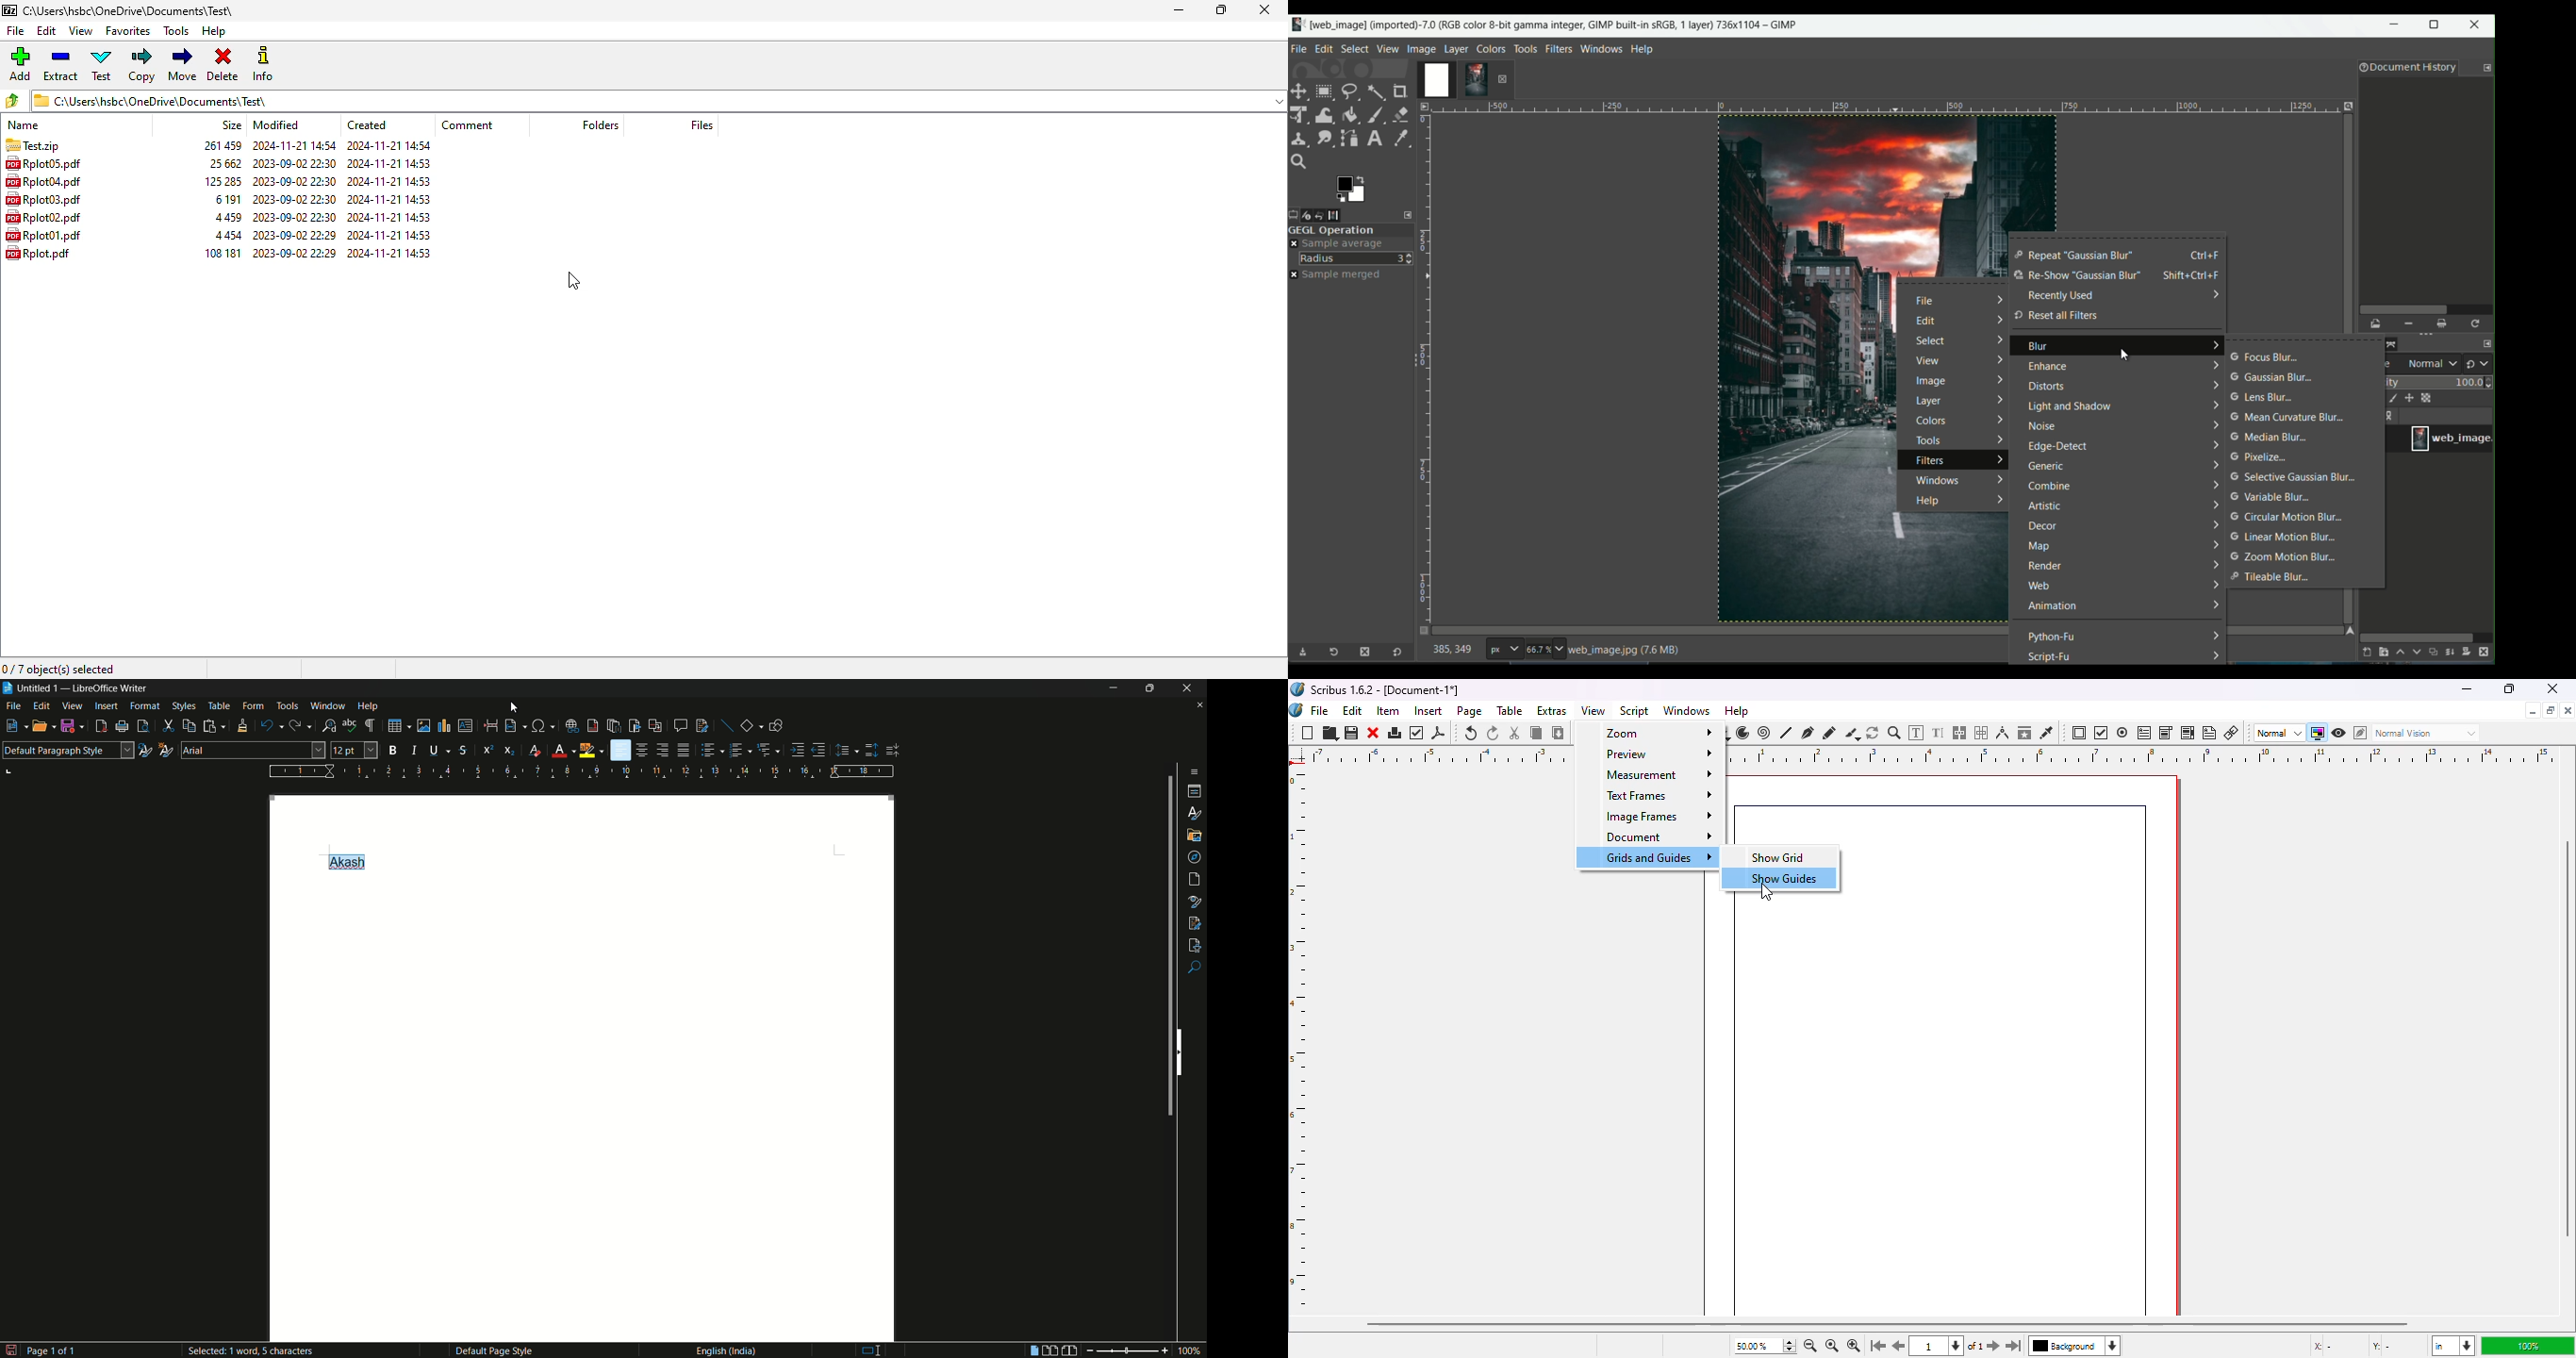  Describe the element at coordinates (1192, 771) in the screenshot. I see `sidebar settings` at that location.